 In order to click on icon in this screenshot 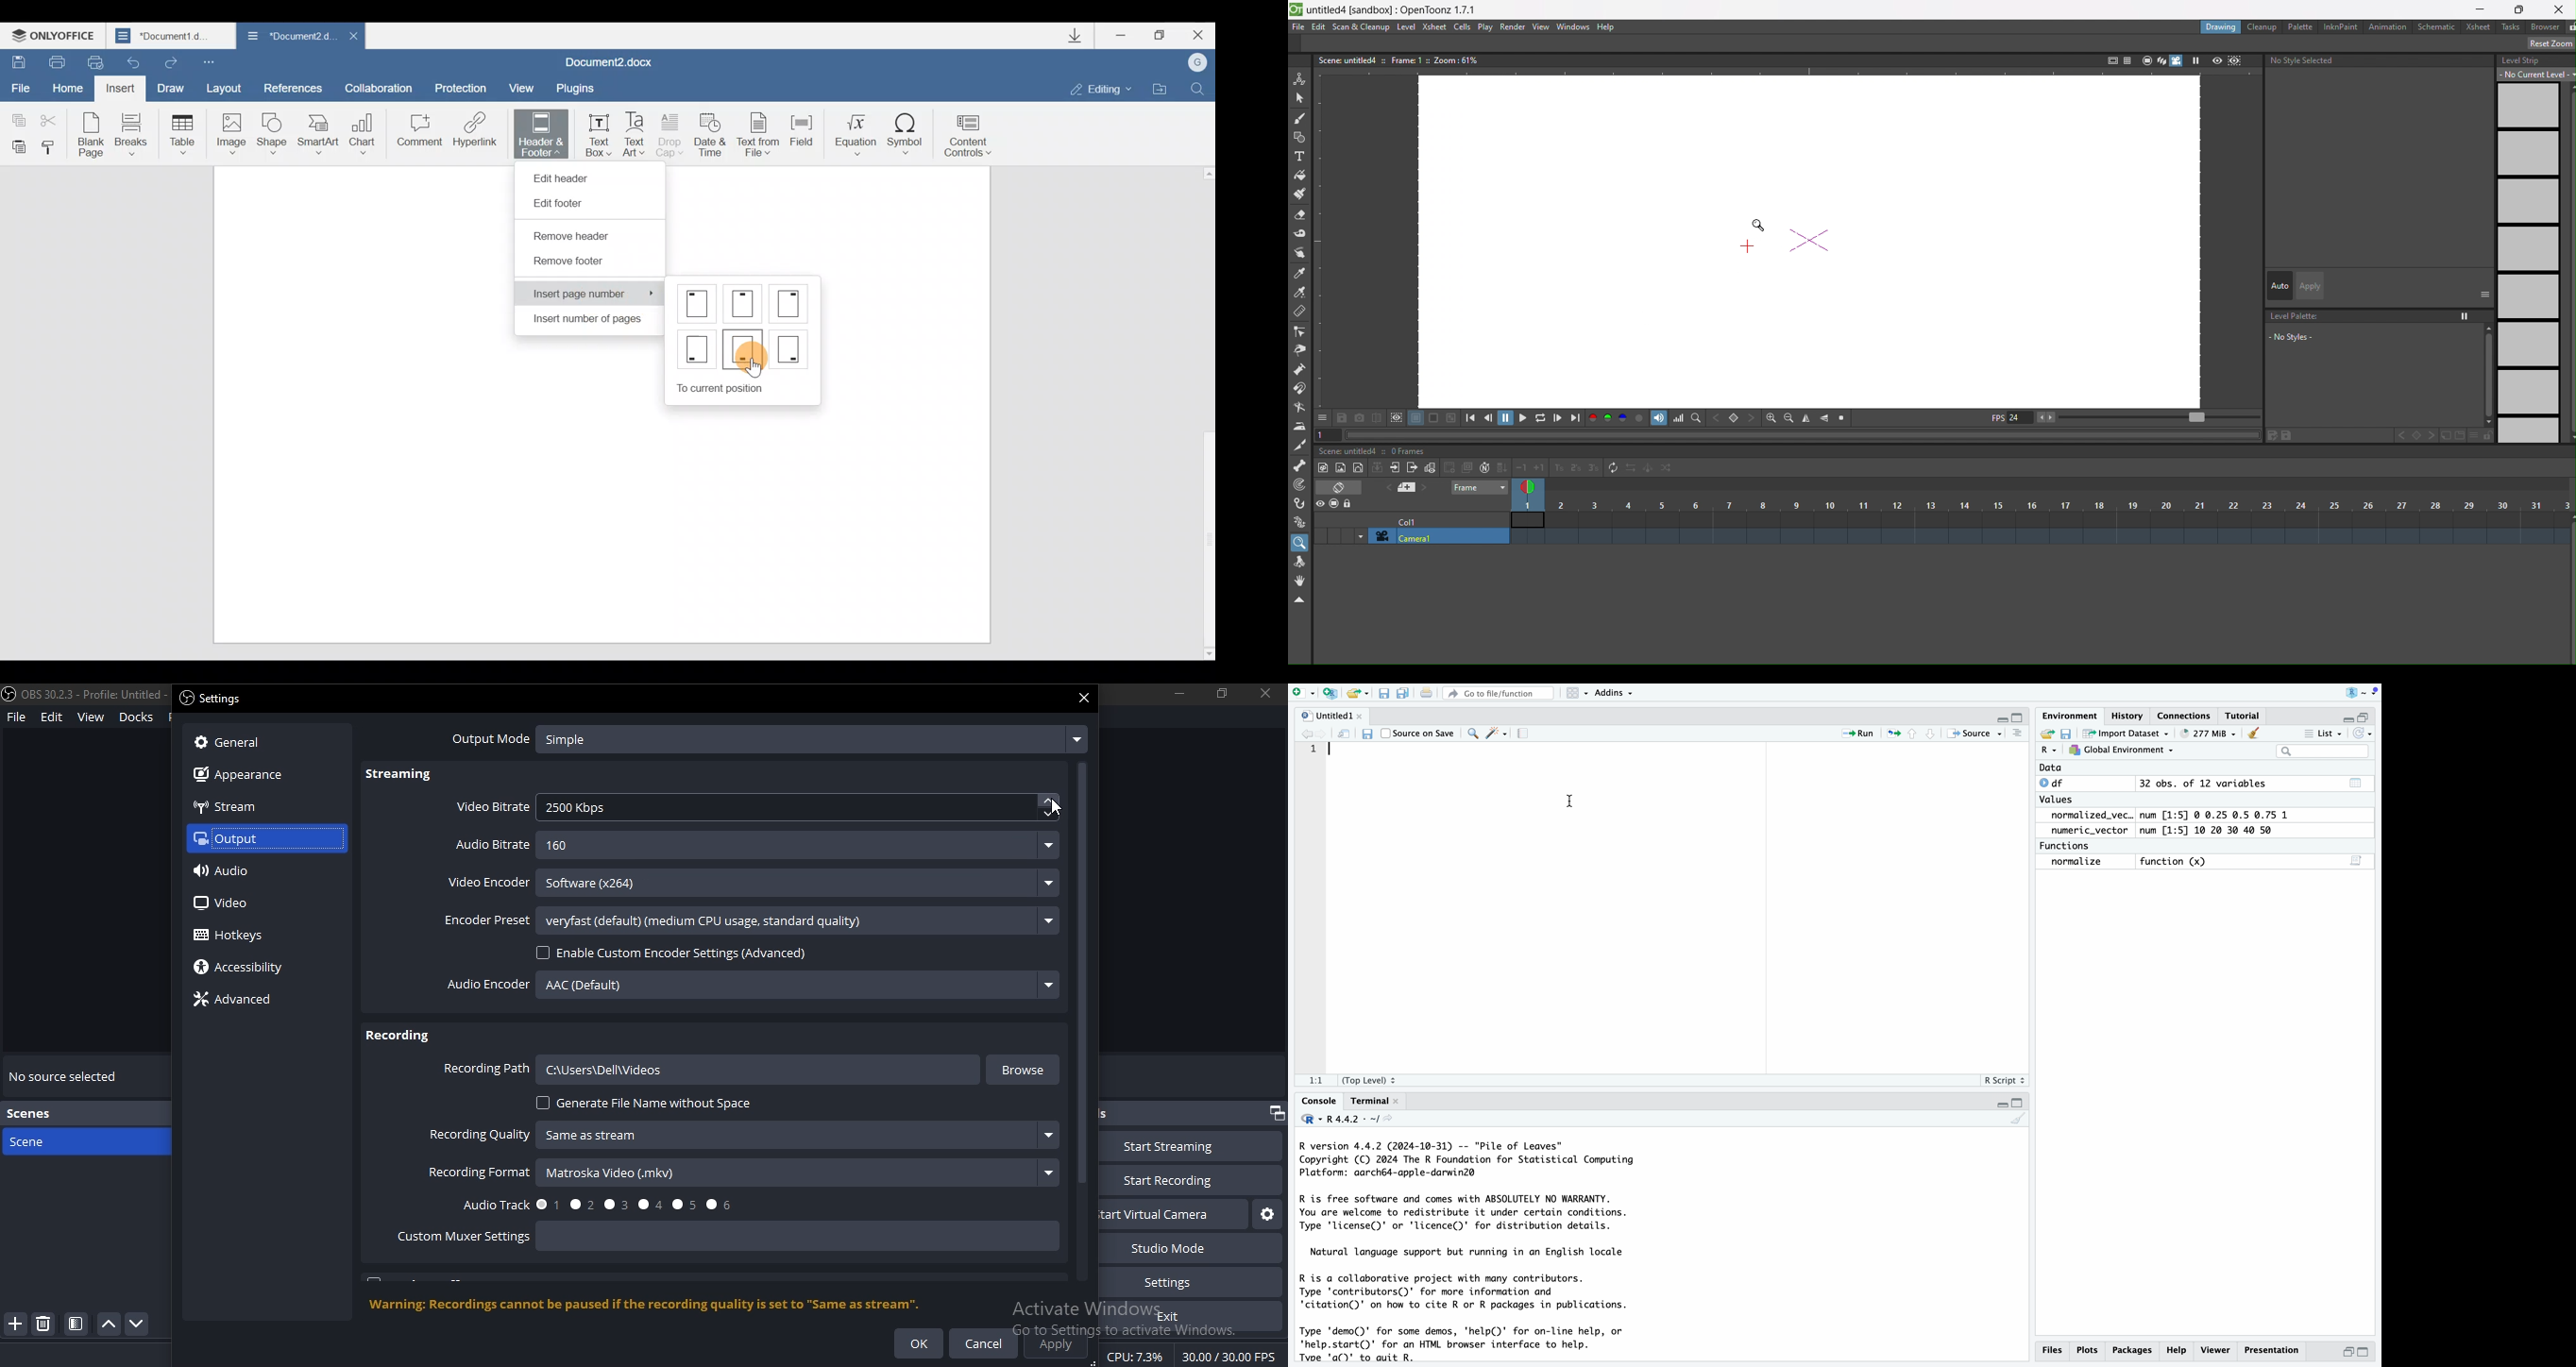, I will do `click(1398, 418)`.